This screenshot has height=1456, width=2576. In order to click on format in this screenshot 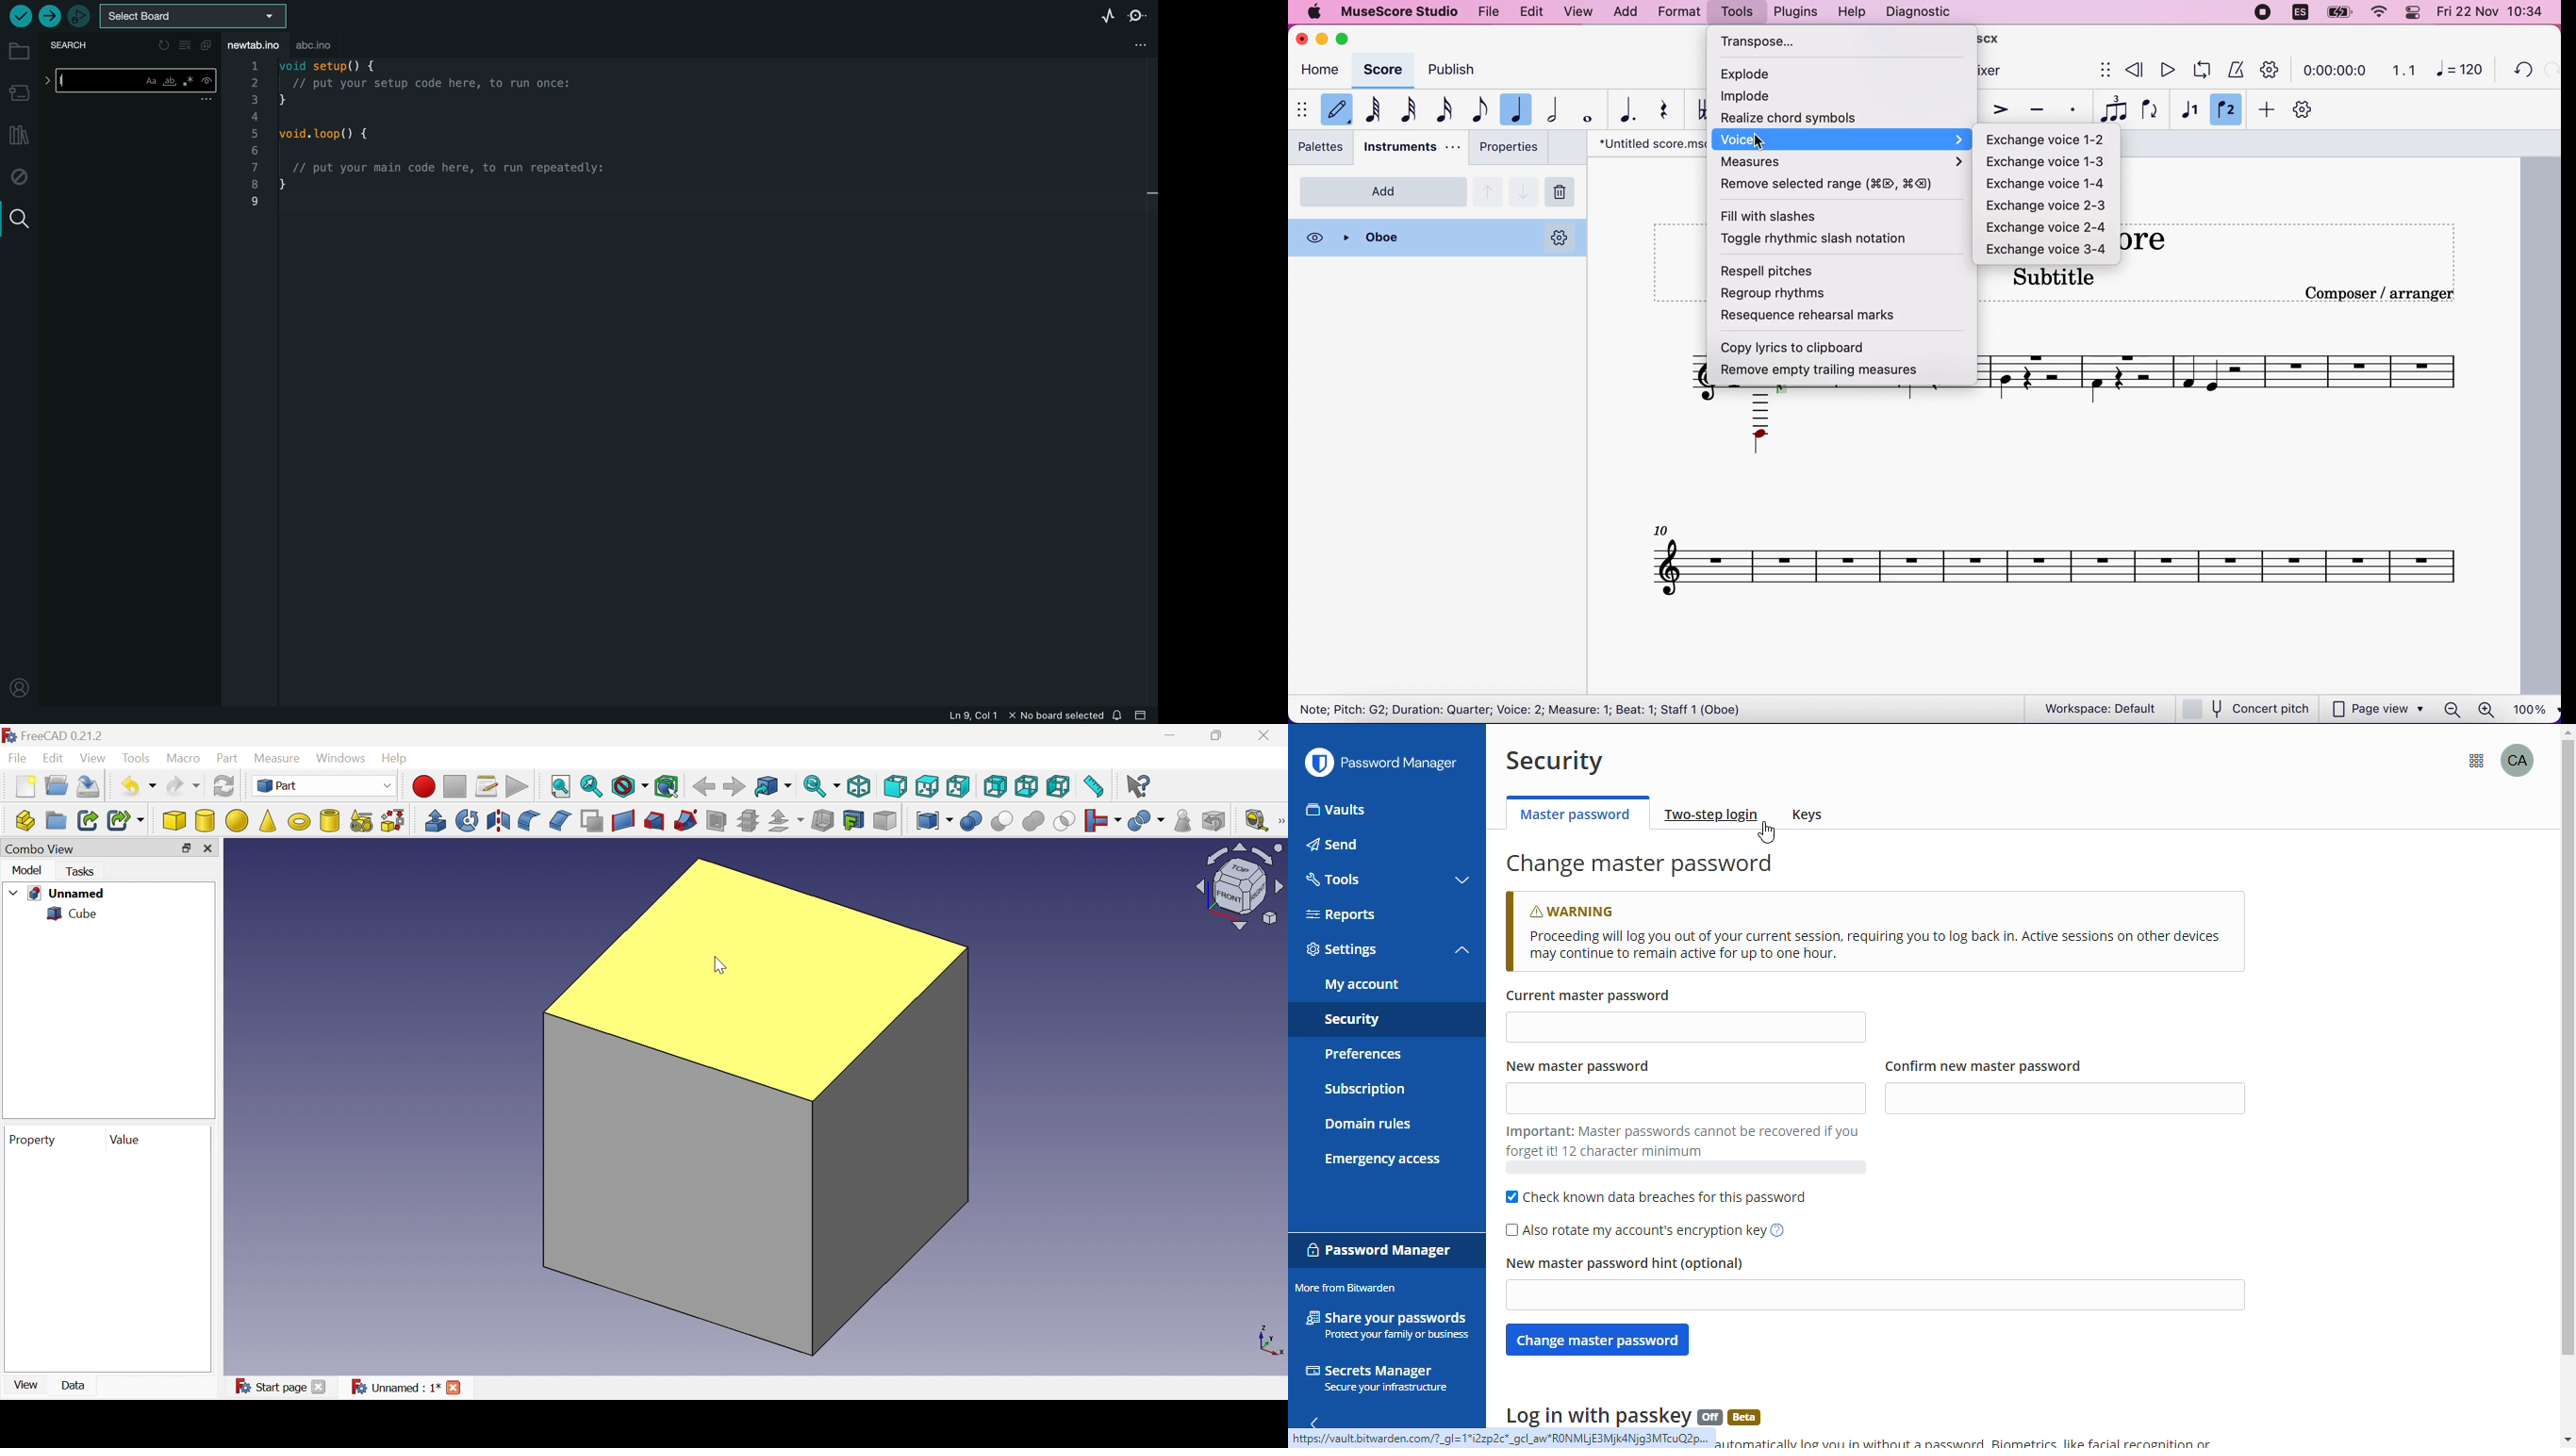, I will do `click(1682, 12)`.